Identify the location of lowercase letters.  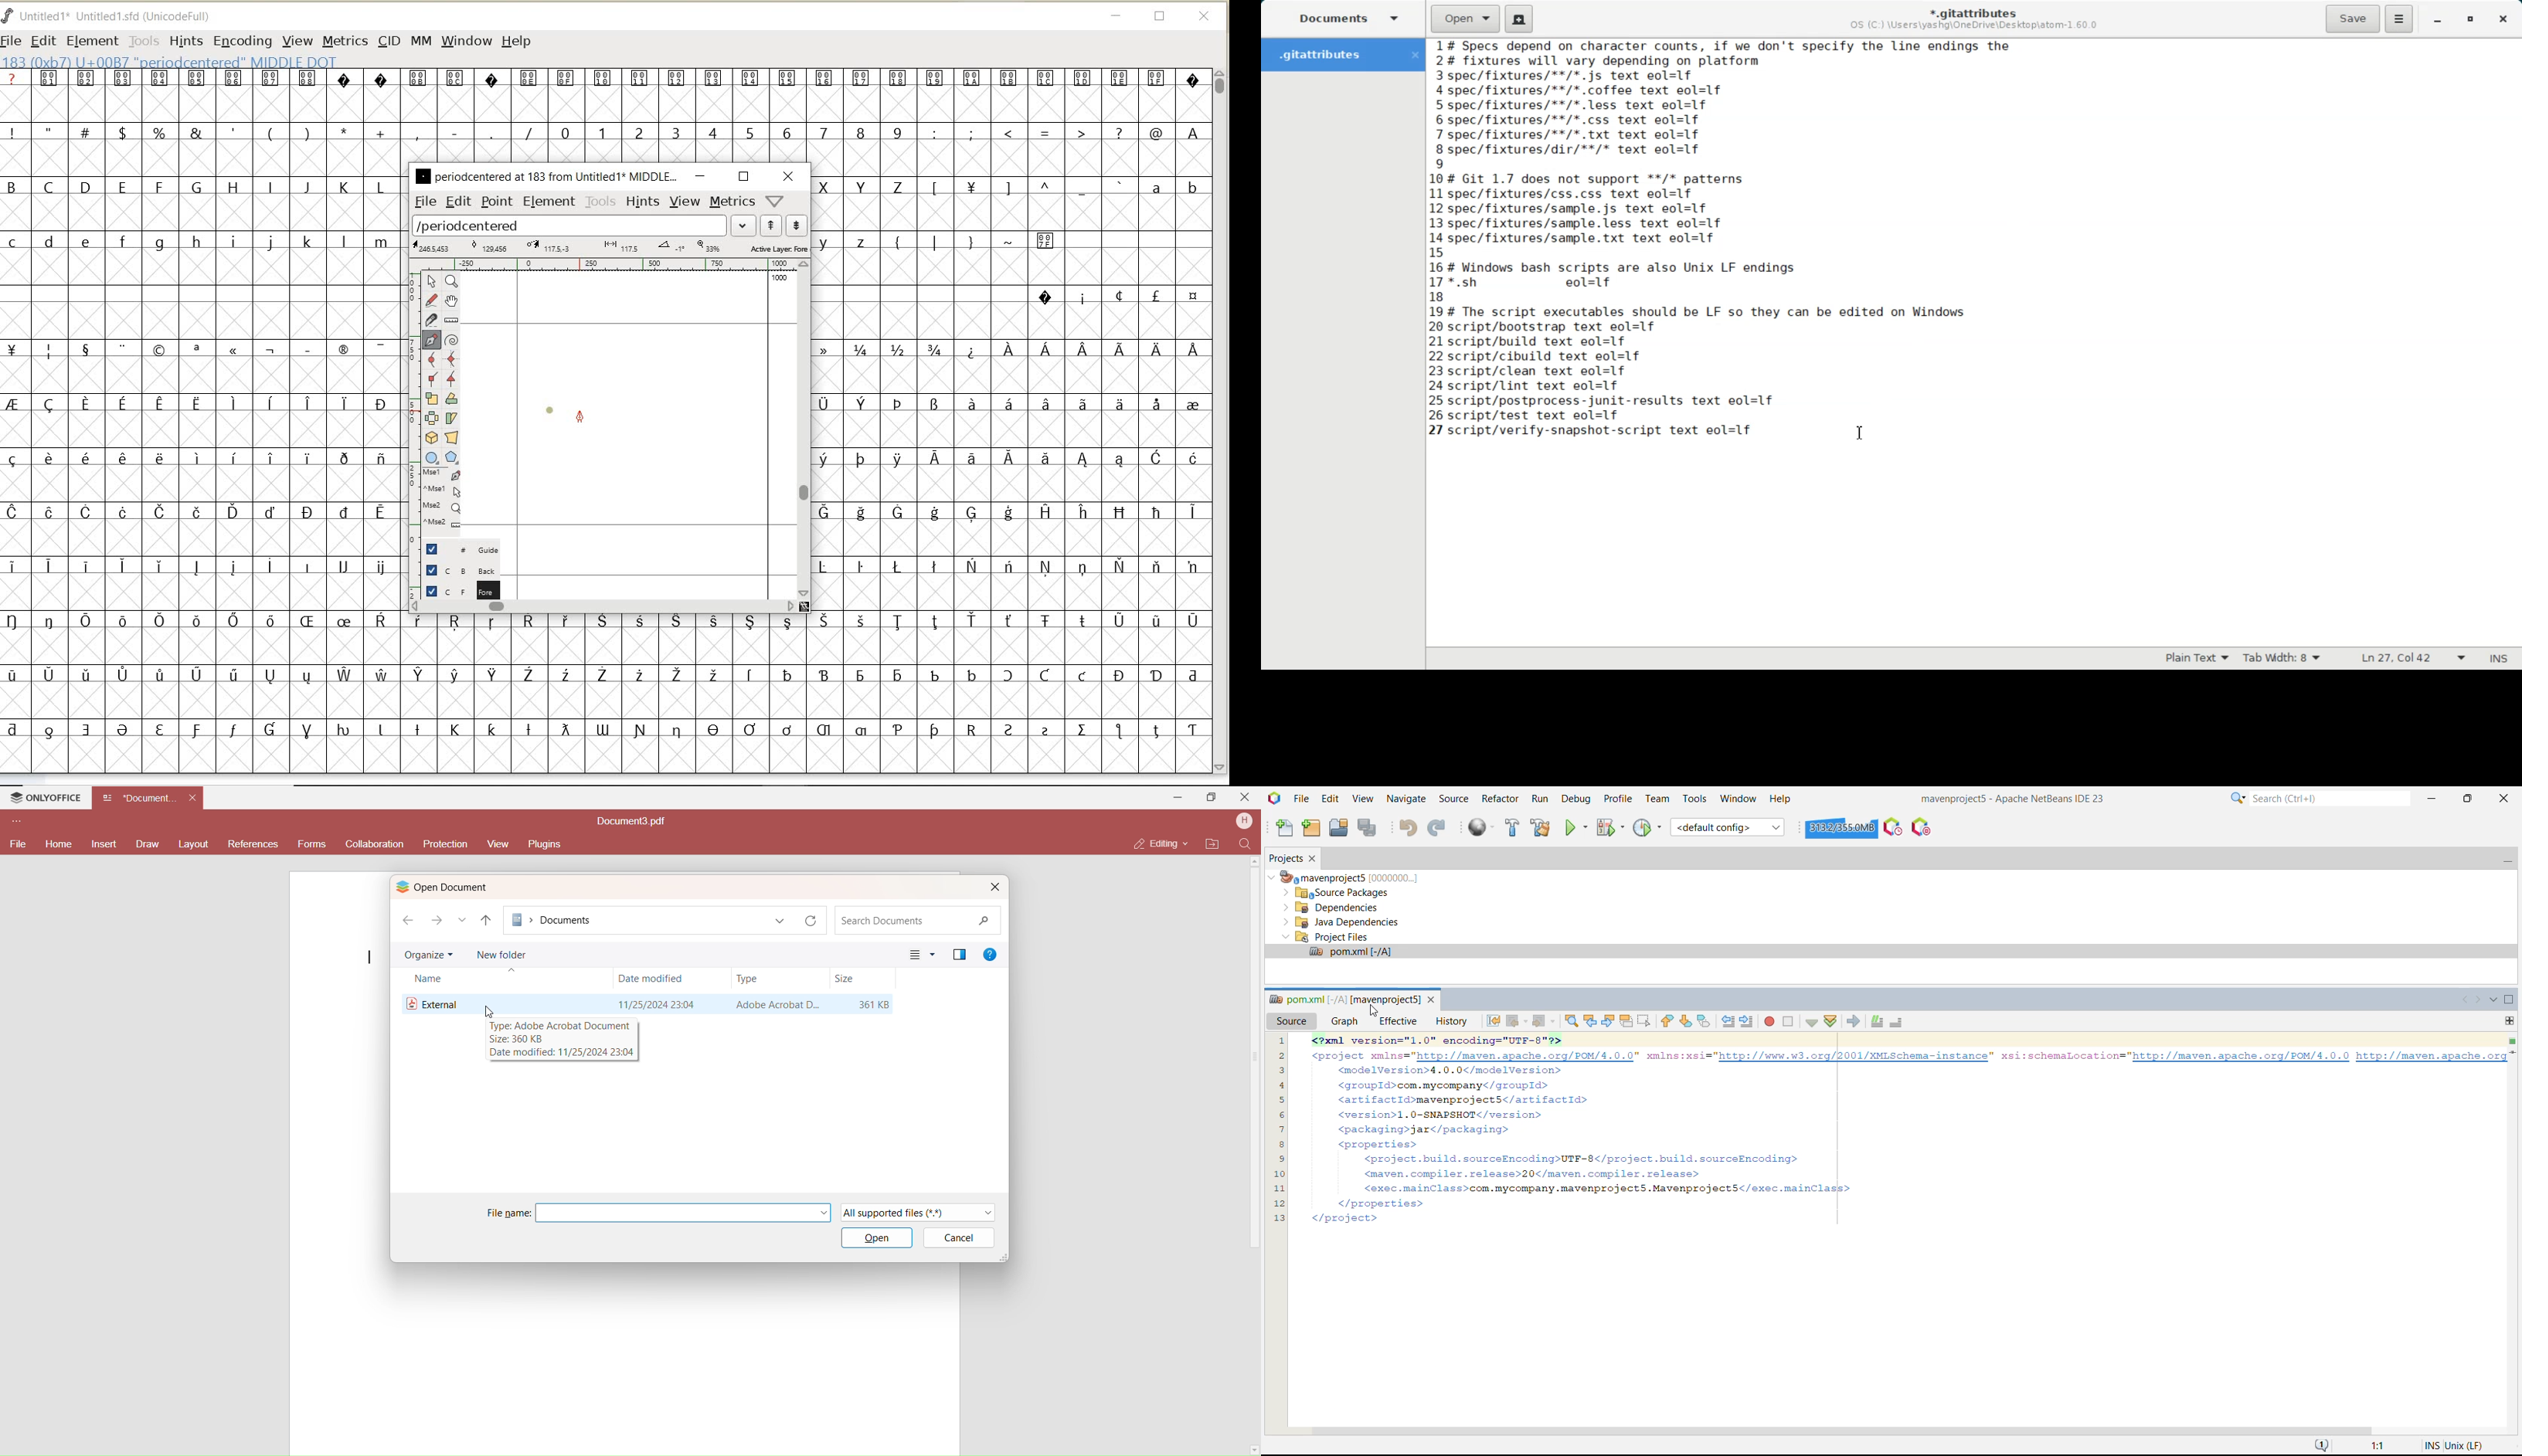
(200, 243).